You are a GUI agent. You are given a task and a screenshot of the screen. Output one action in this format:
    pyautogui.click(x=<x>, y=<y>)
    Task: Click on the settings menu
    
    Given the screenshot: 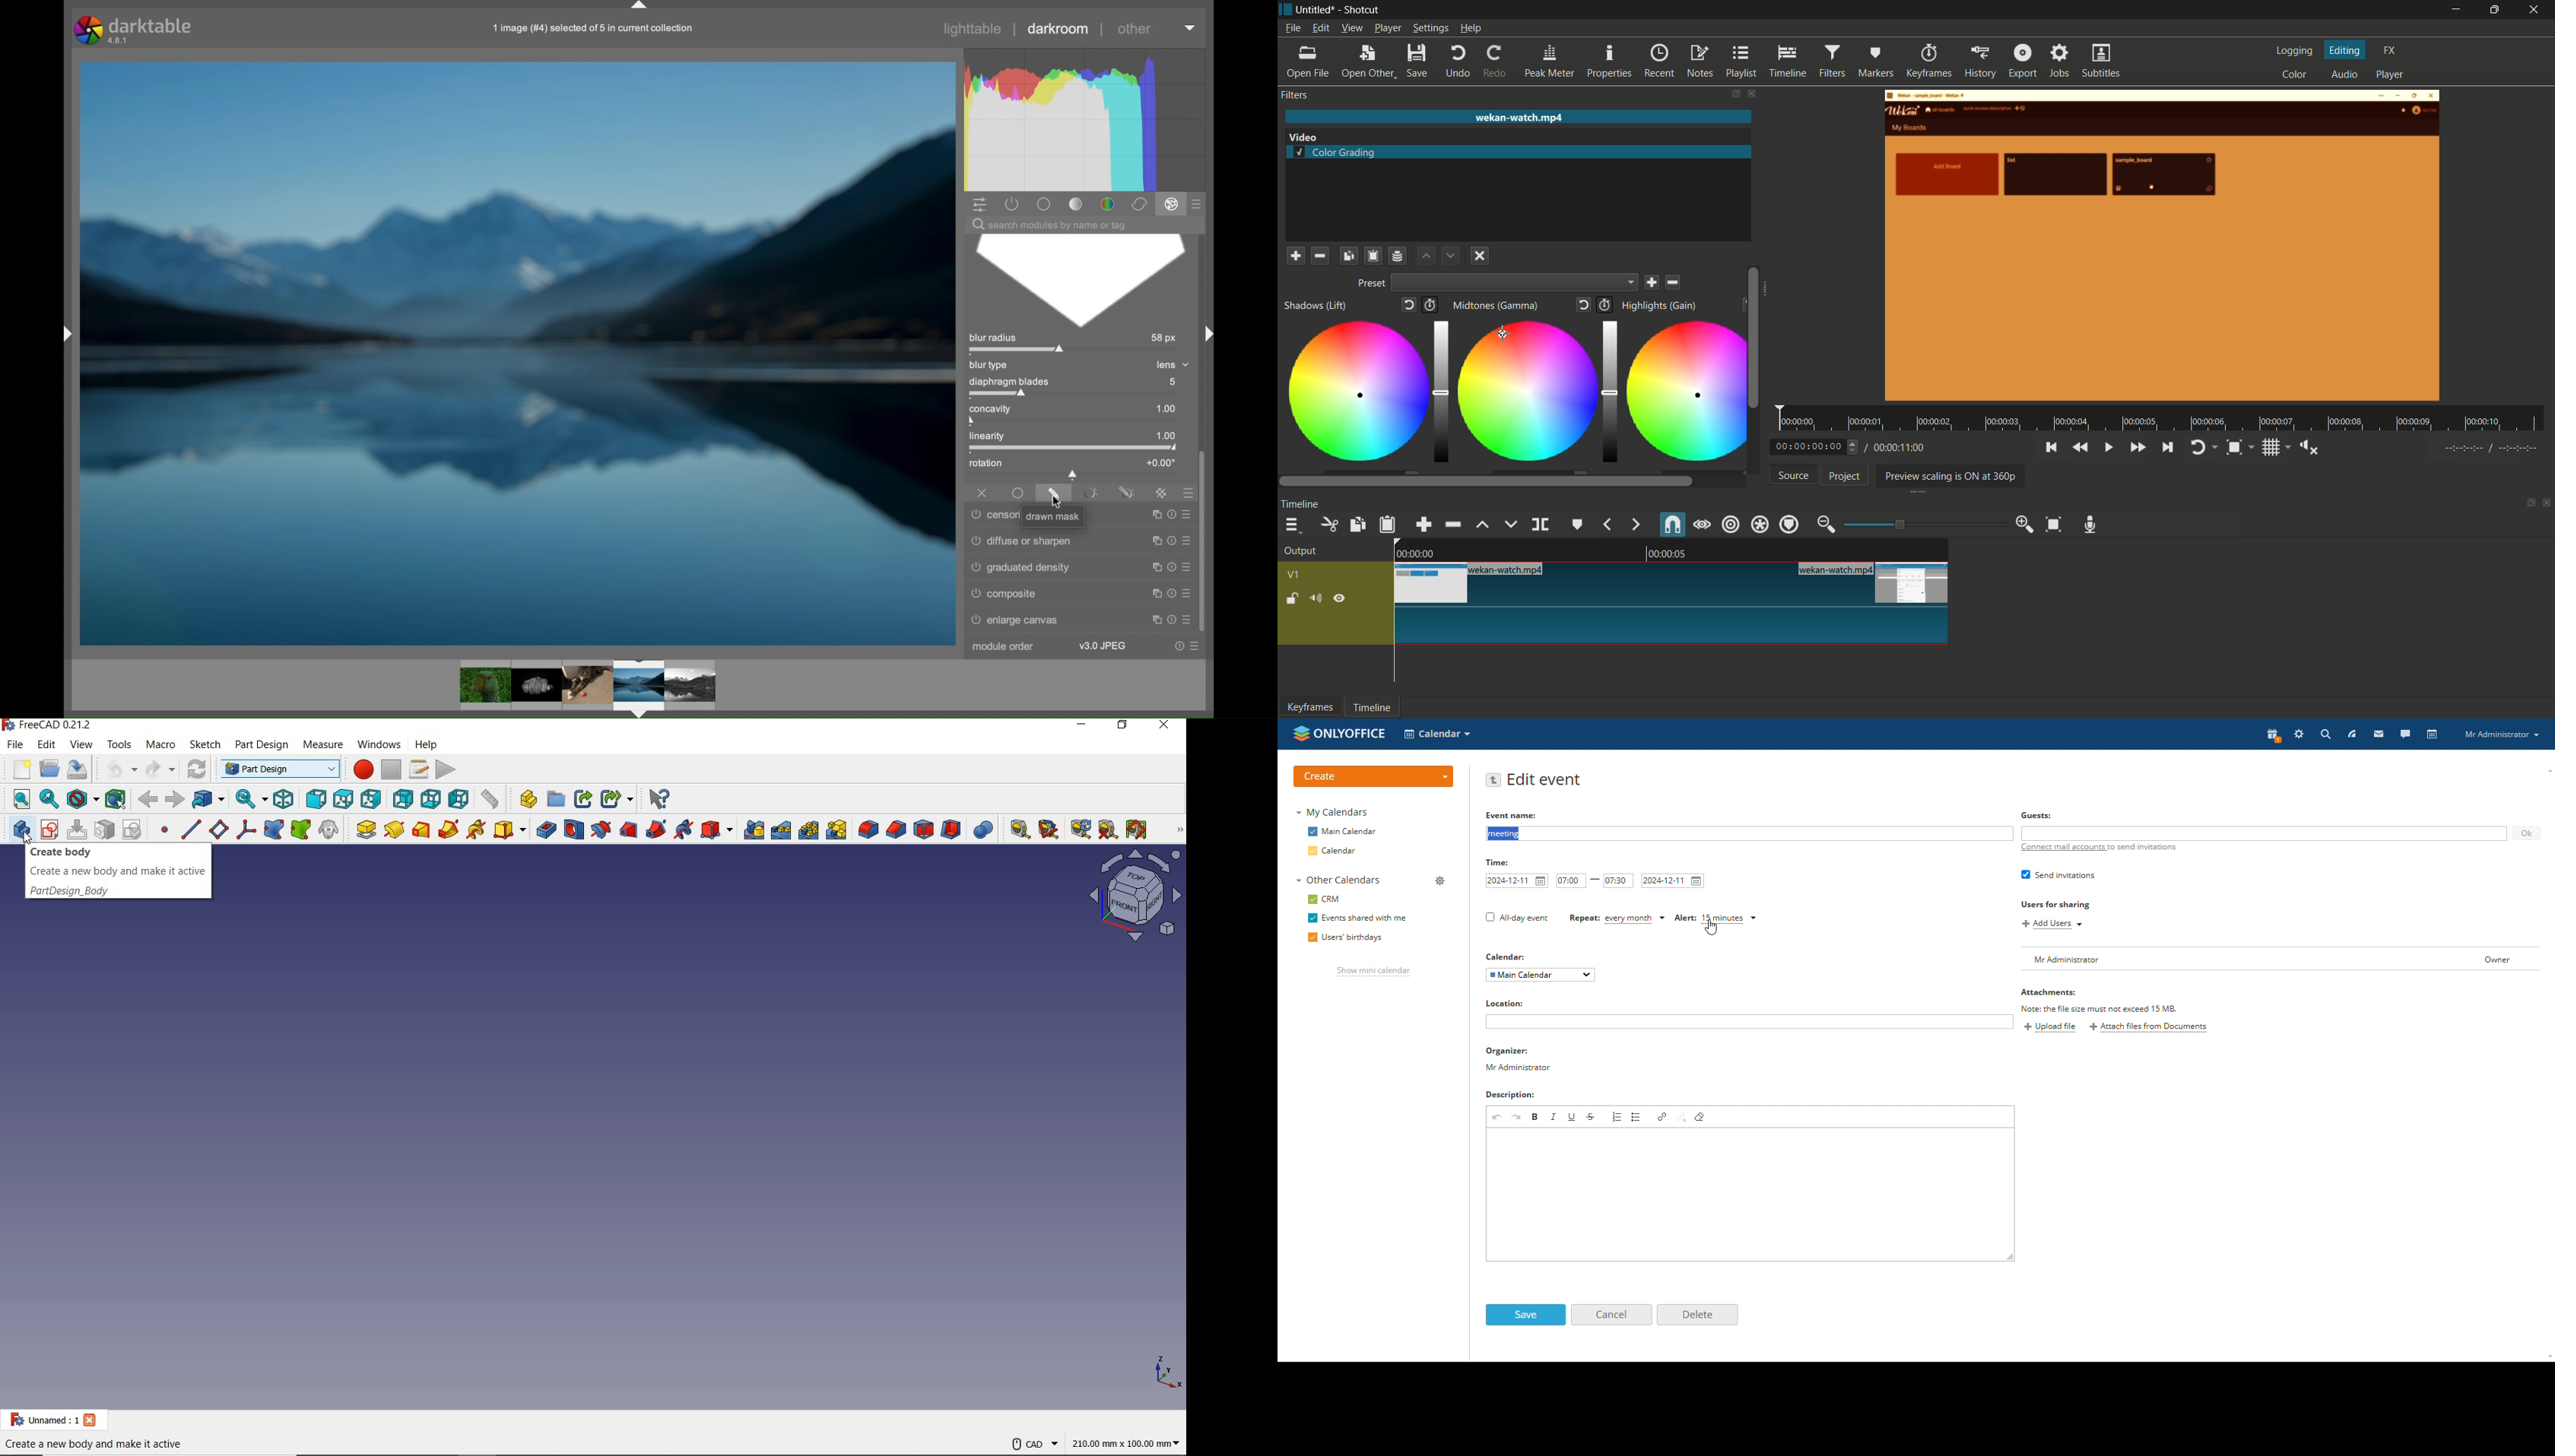 What is the action you would take?
    pyautogui.click(x=1430, y=28)
    